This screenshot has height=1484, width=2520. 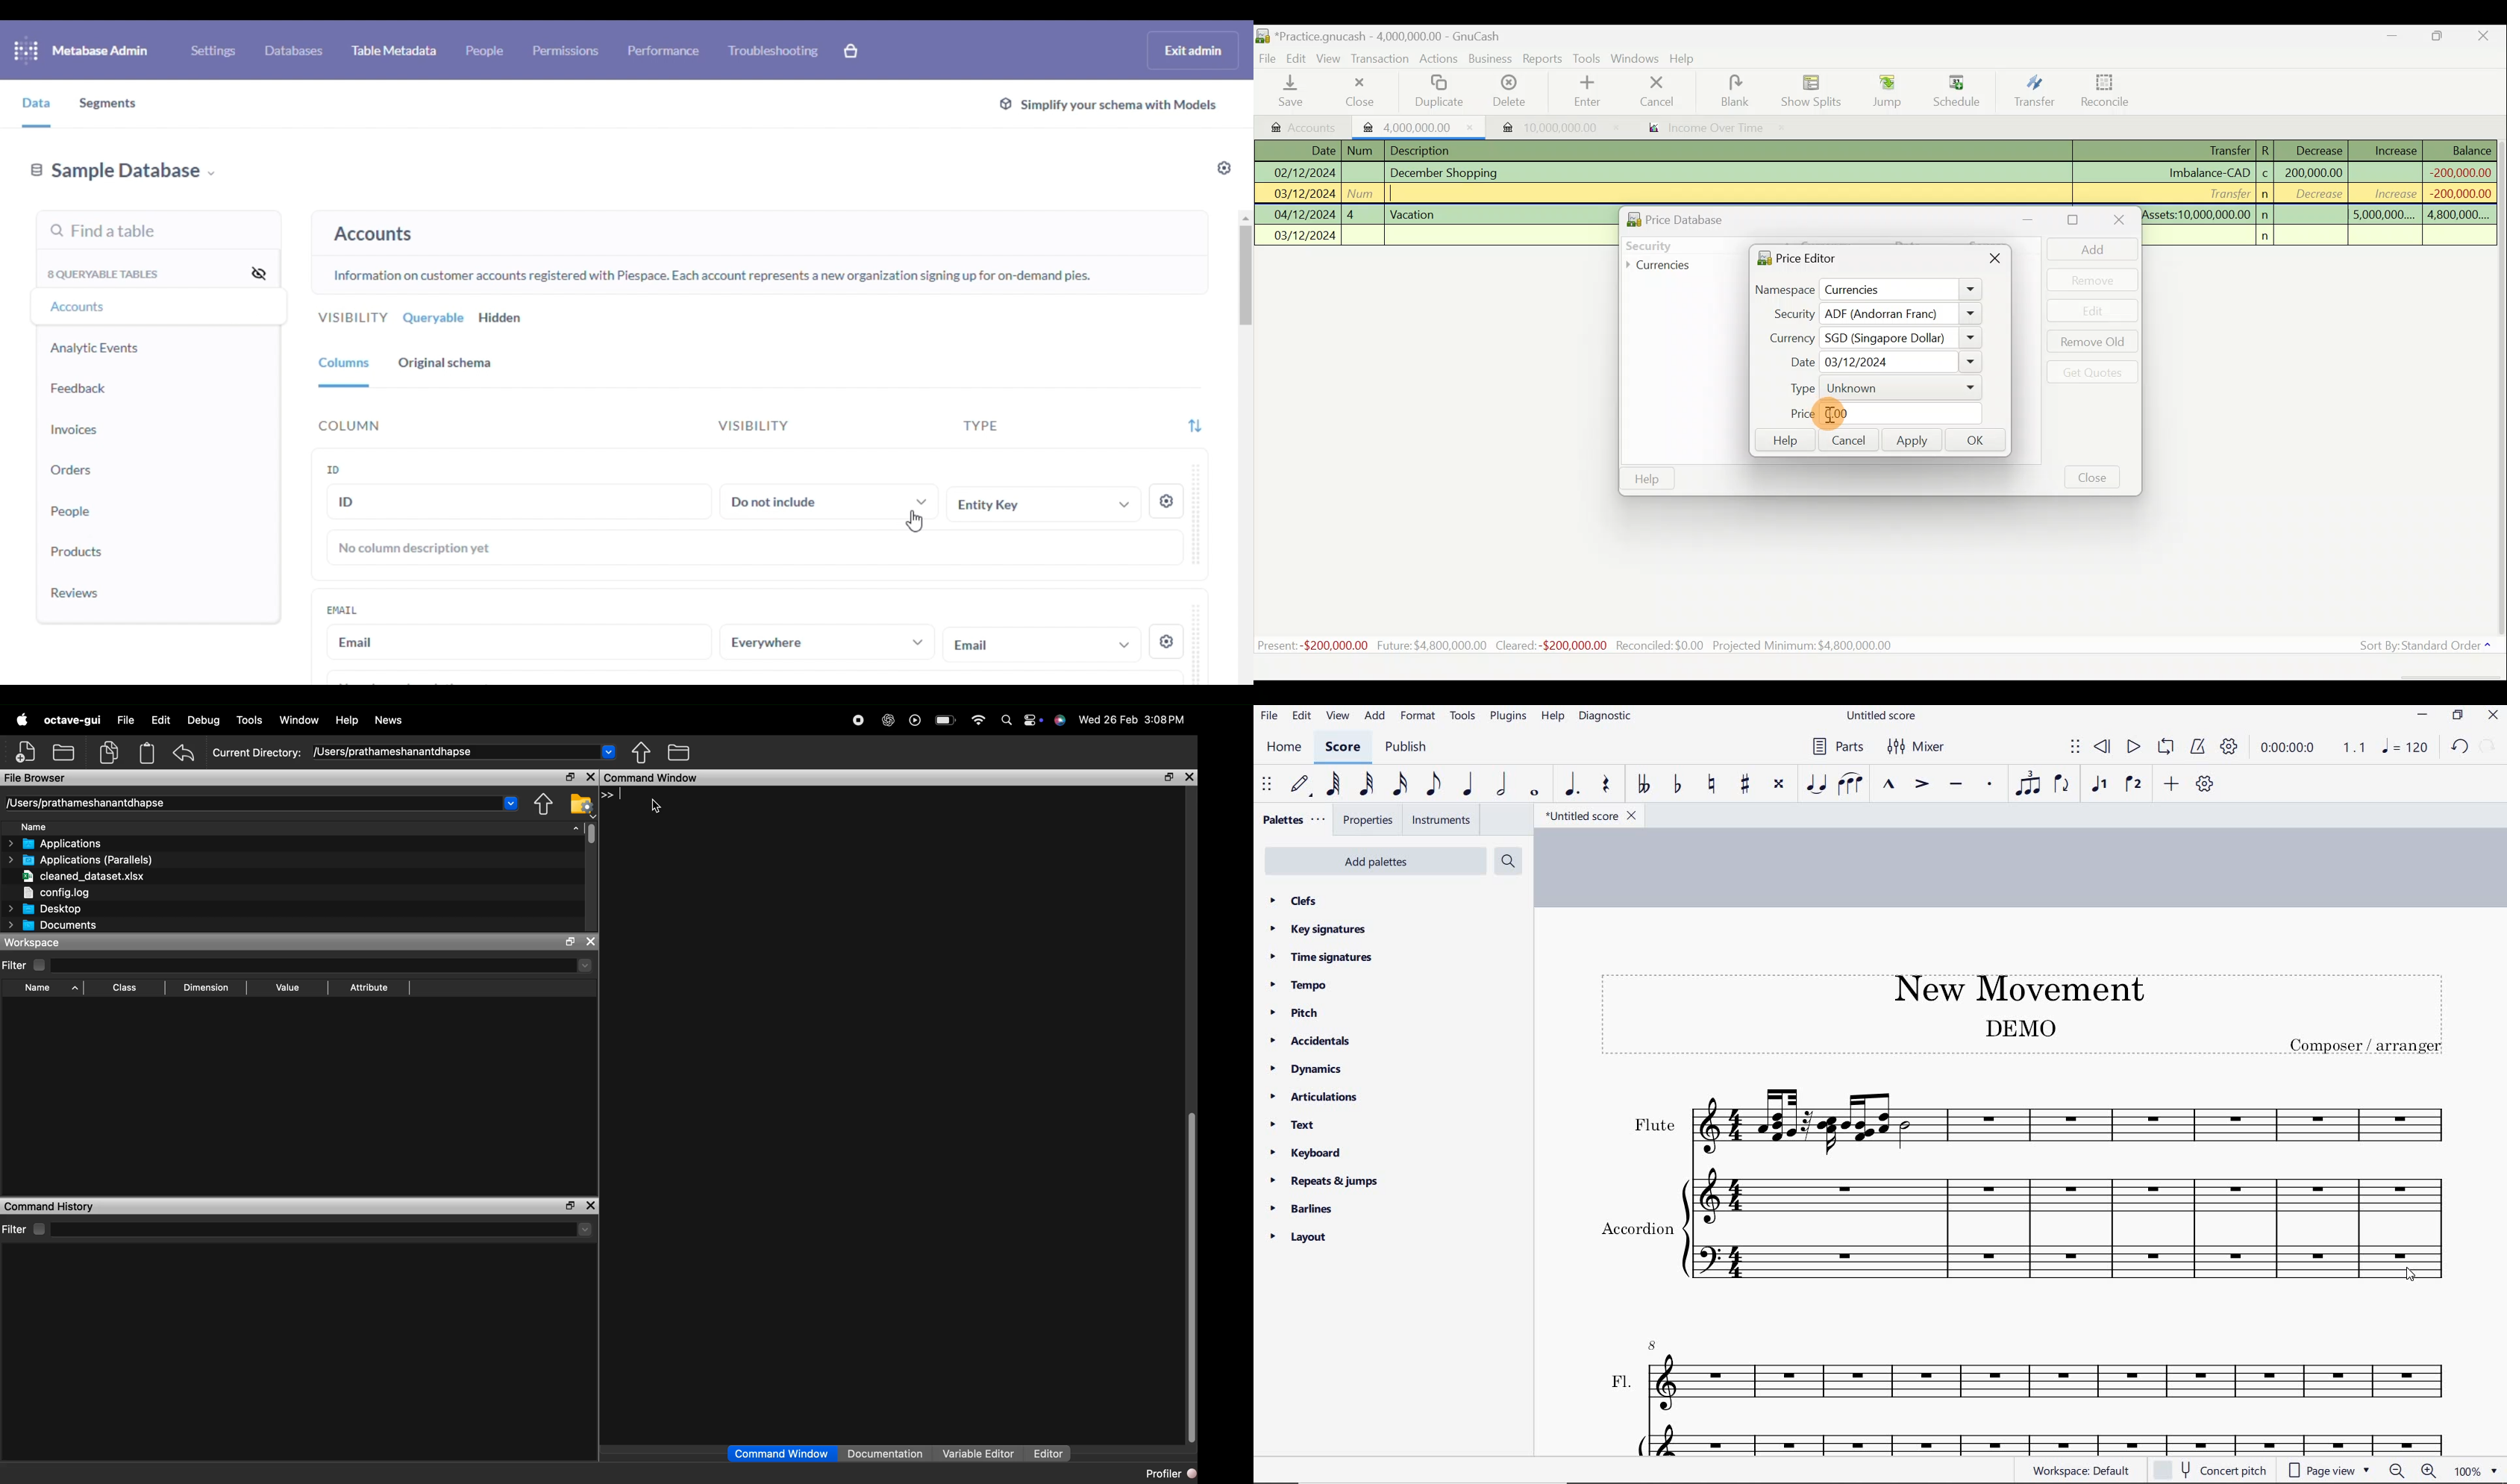 What do you see at coordinates (1005, 720) in the screenshot?
I see `search` at bounding box center [1005, 720].